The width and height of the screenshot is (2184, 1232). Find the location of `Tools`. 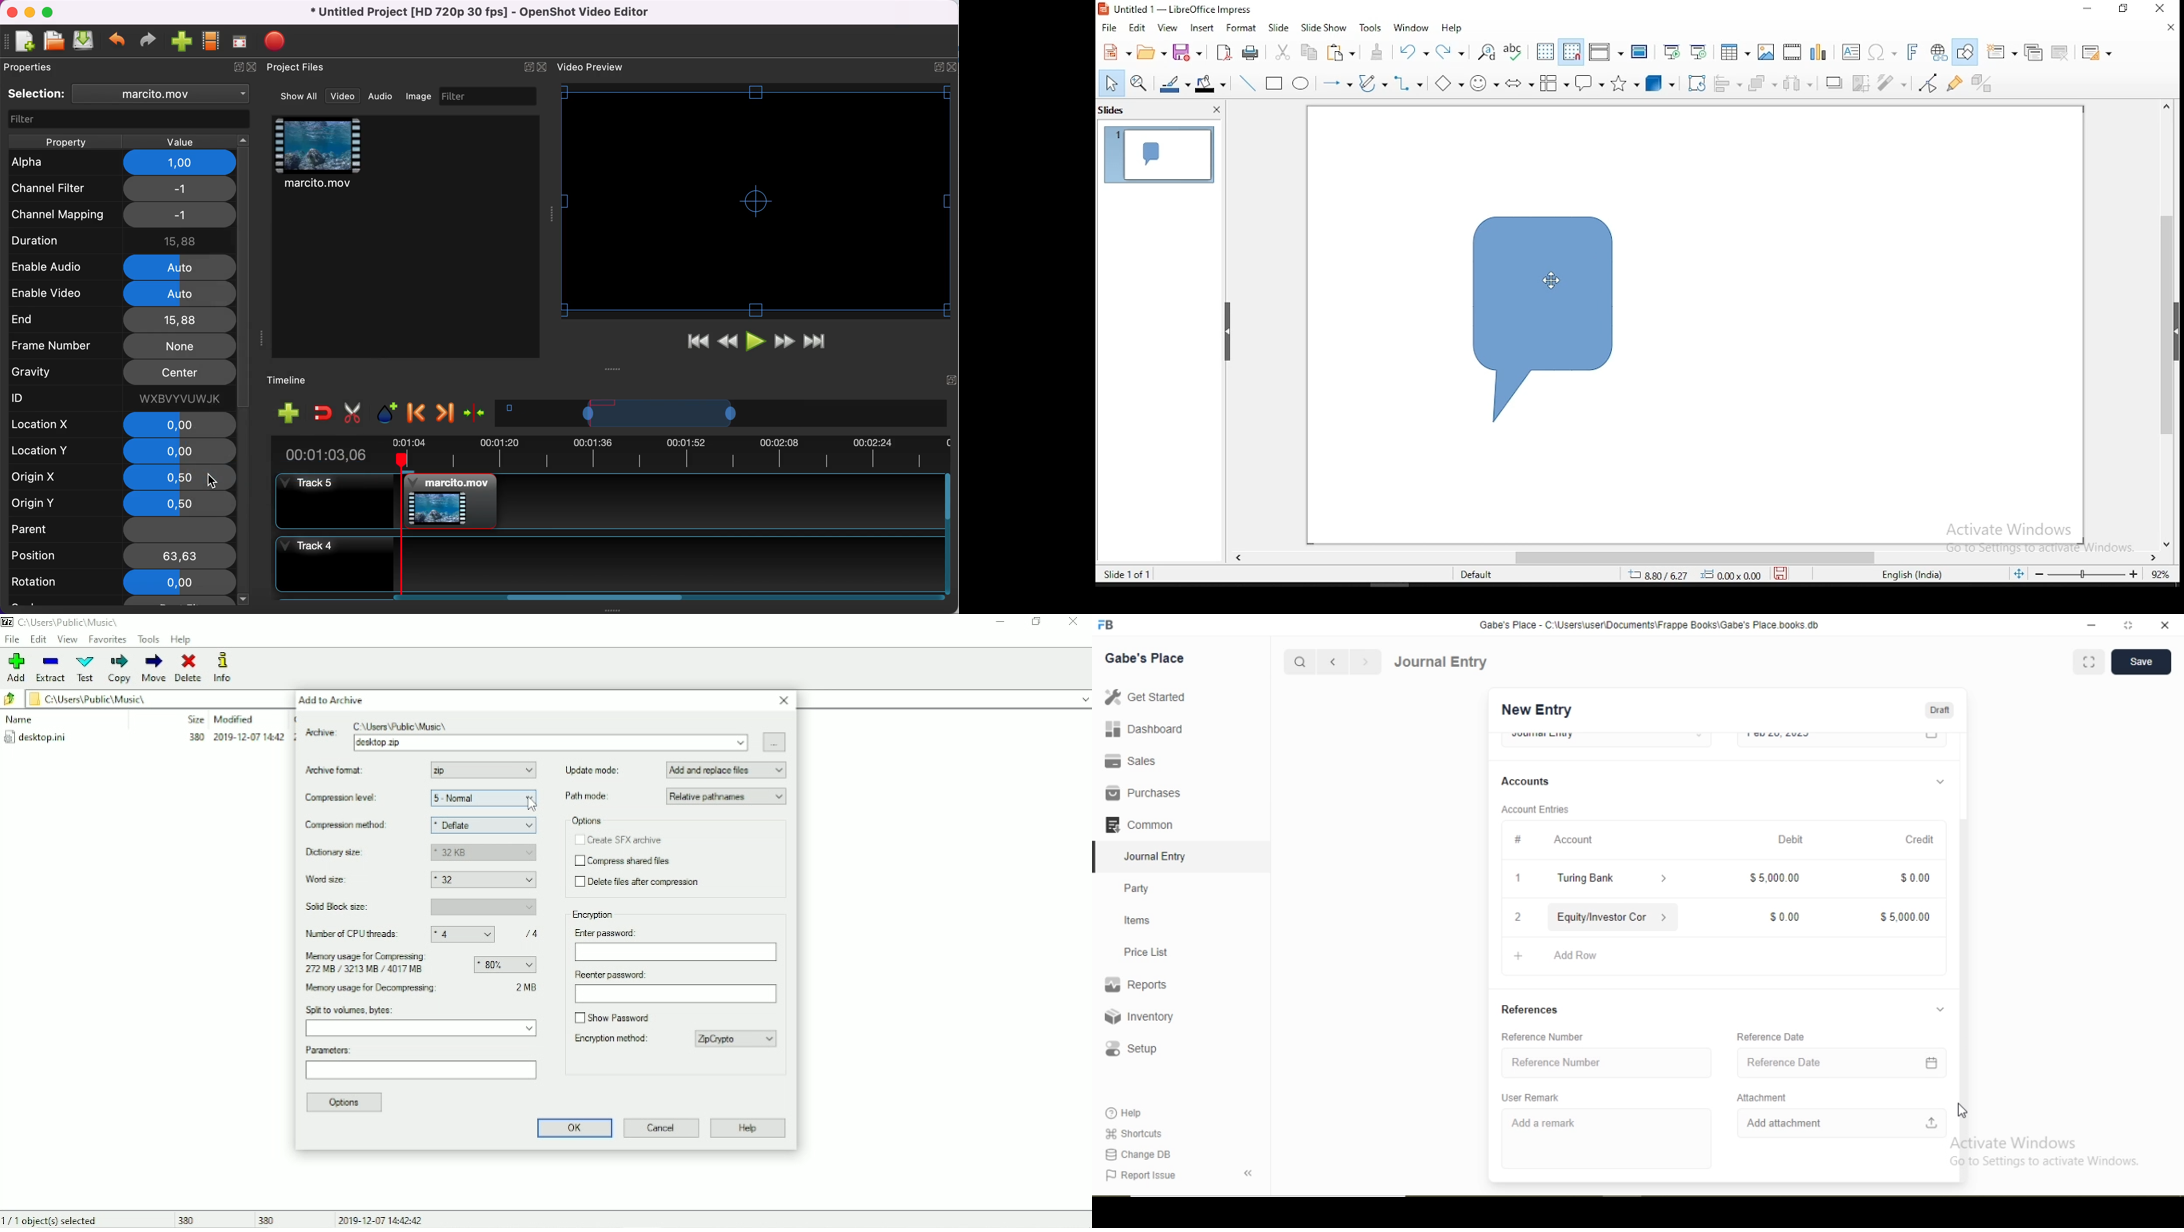

Tools is located at coordinates (149, 639).